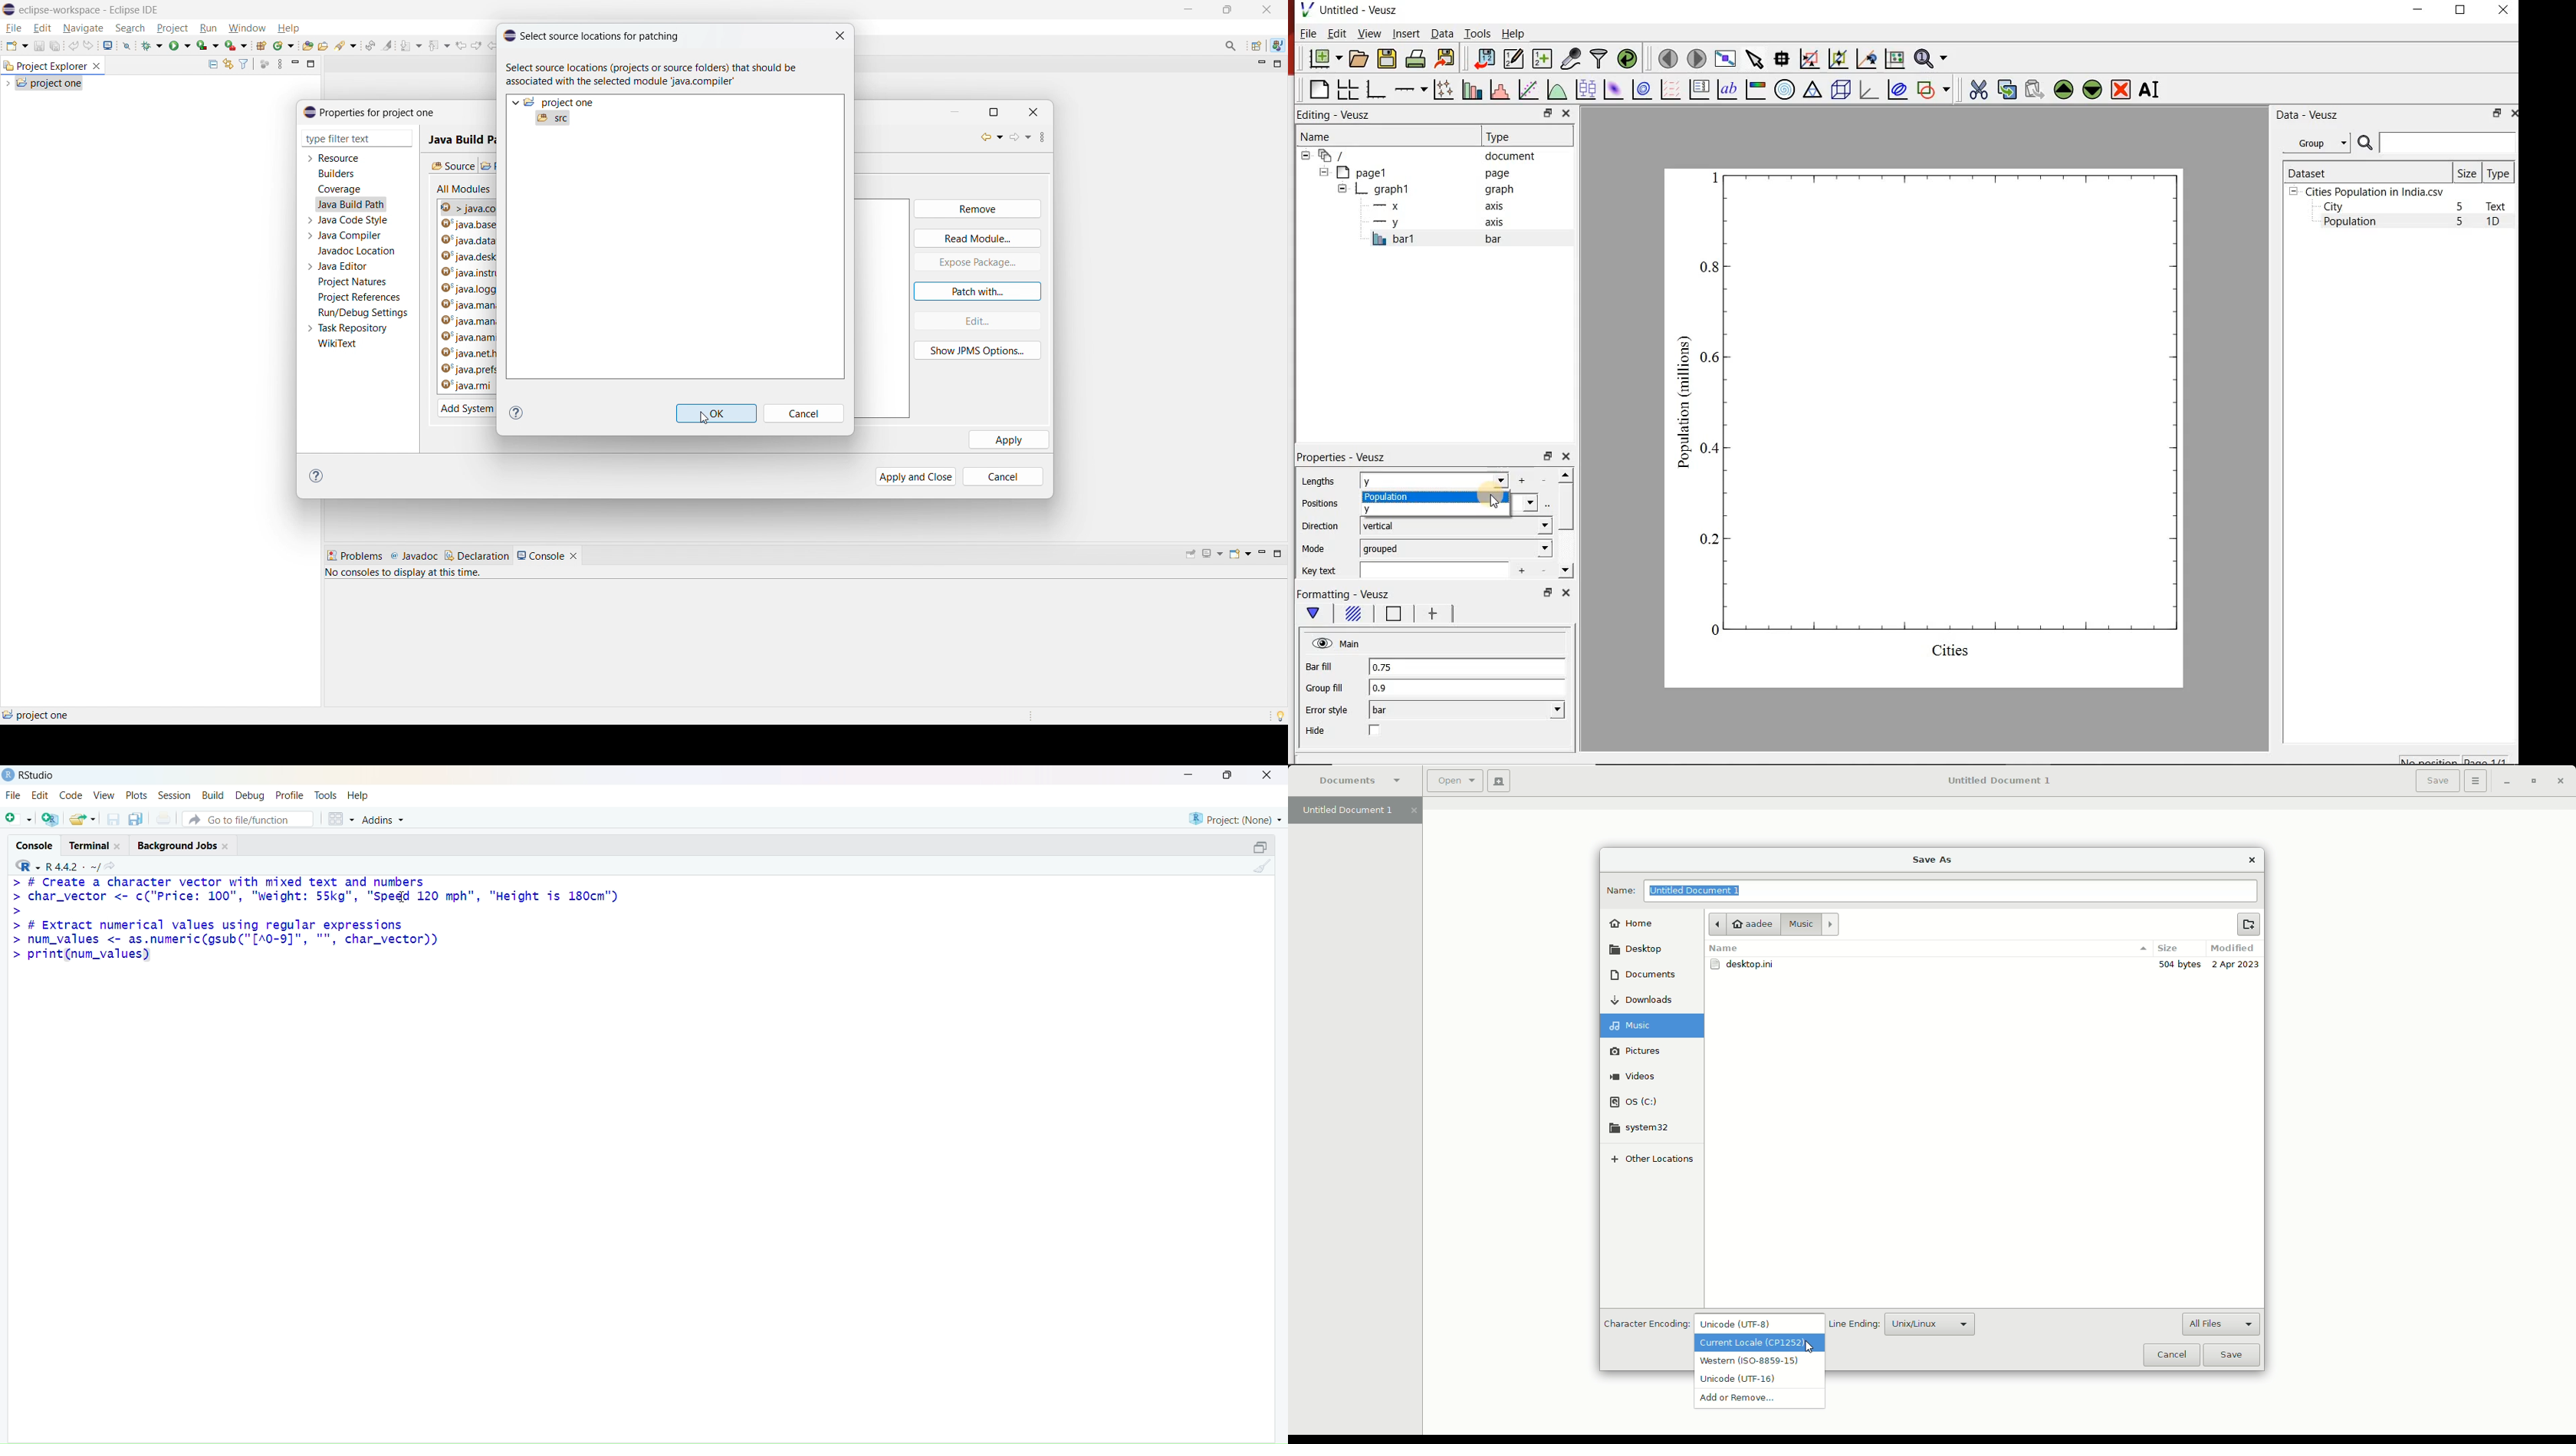 The height and width of the screenshot is (1456, 2576). What do you see at coordinates (1470, 89) in the screenshot?
I see `plot bar charts` at bounding box center [1470, 89].